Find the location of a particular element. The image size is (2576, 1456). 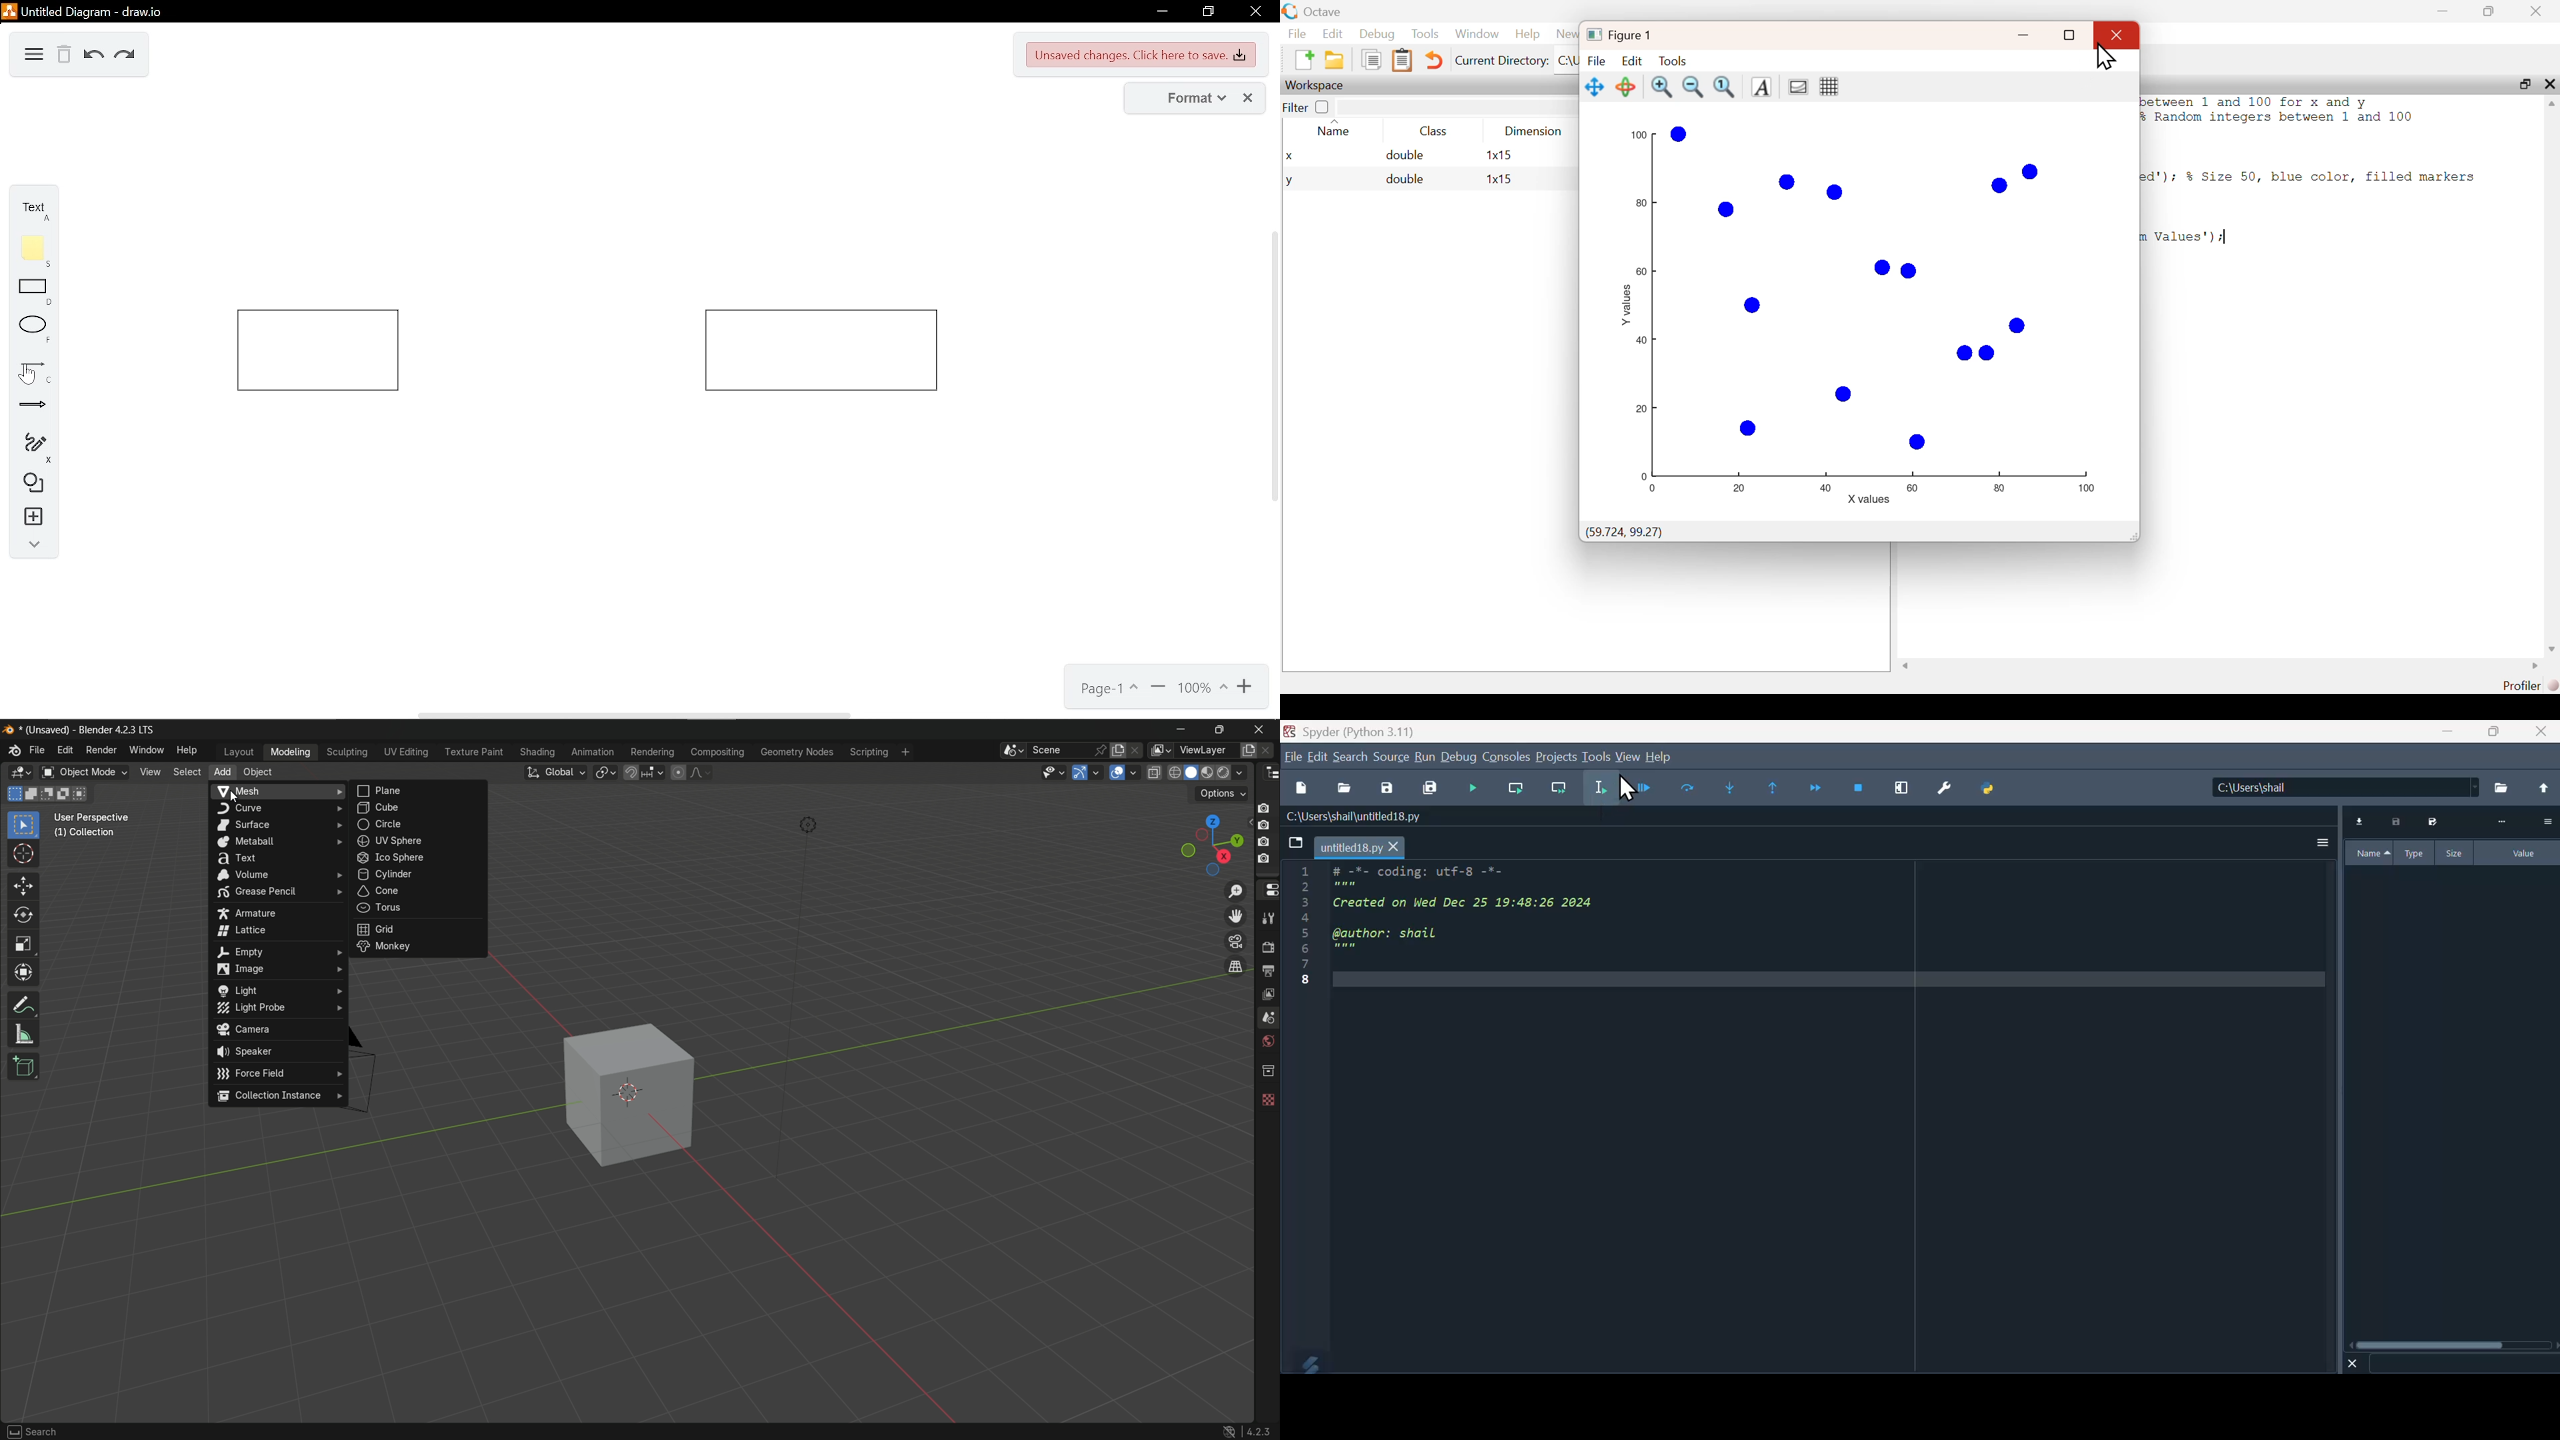

Gradient is located at coordinates (1799, 87).